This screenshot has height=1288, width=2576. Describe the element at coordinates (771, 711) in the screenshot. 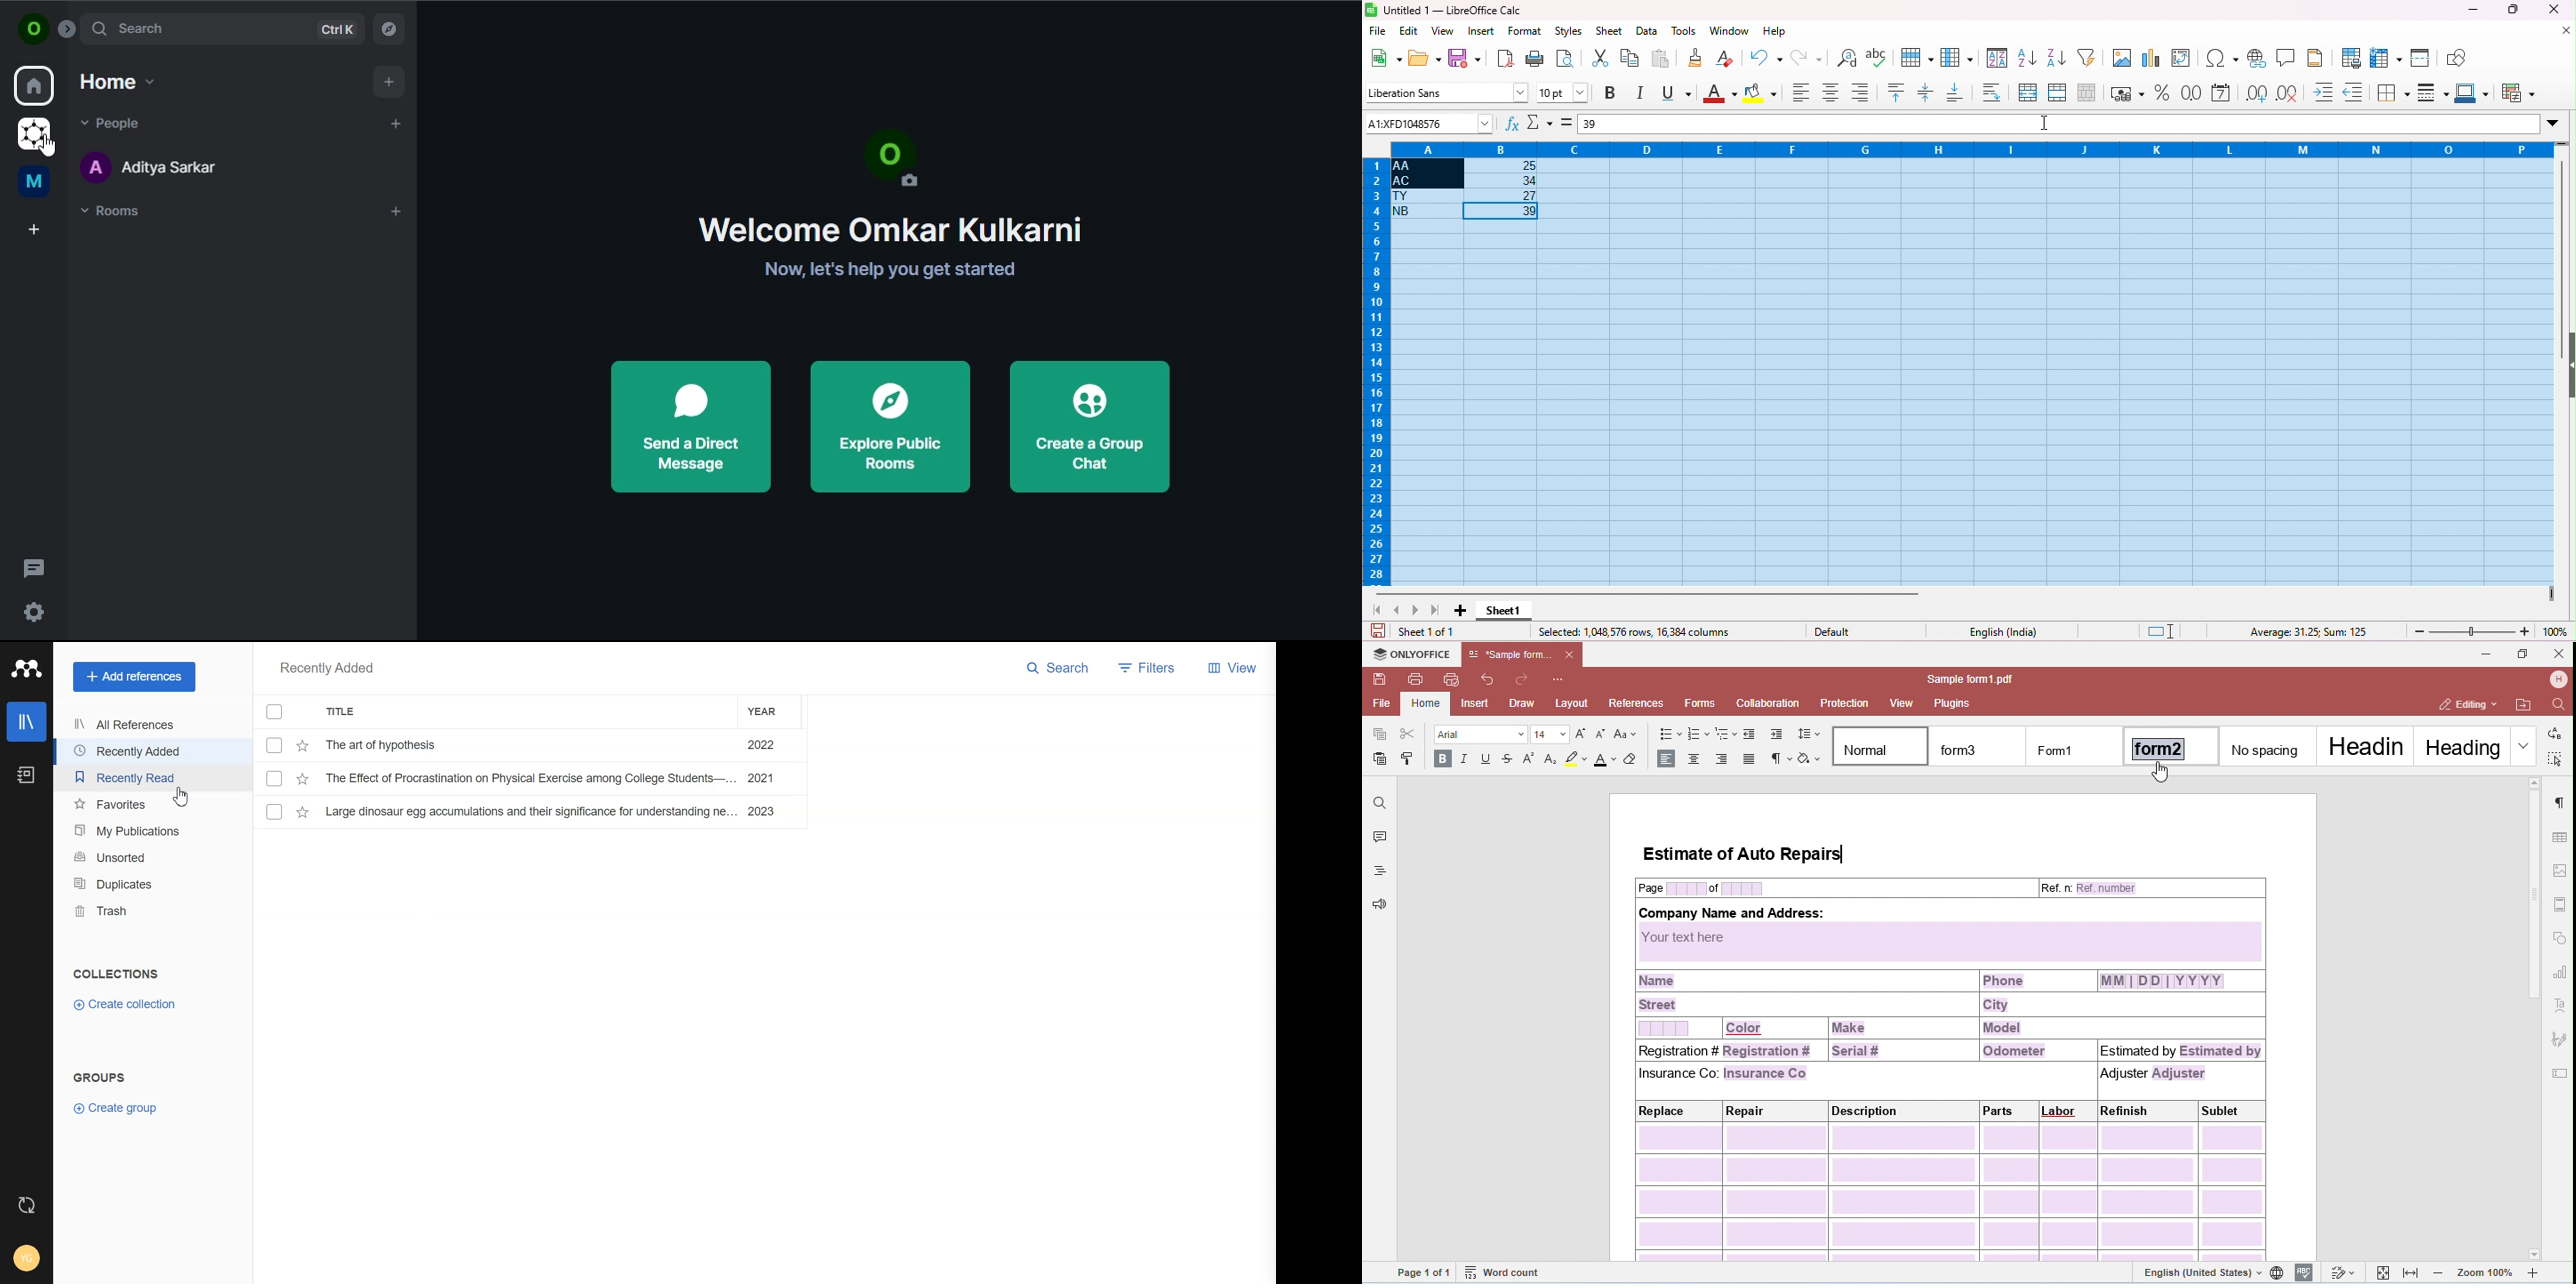

I see `Year` at that location.